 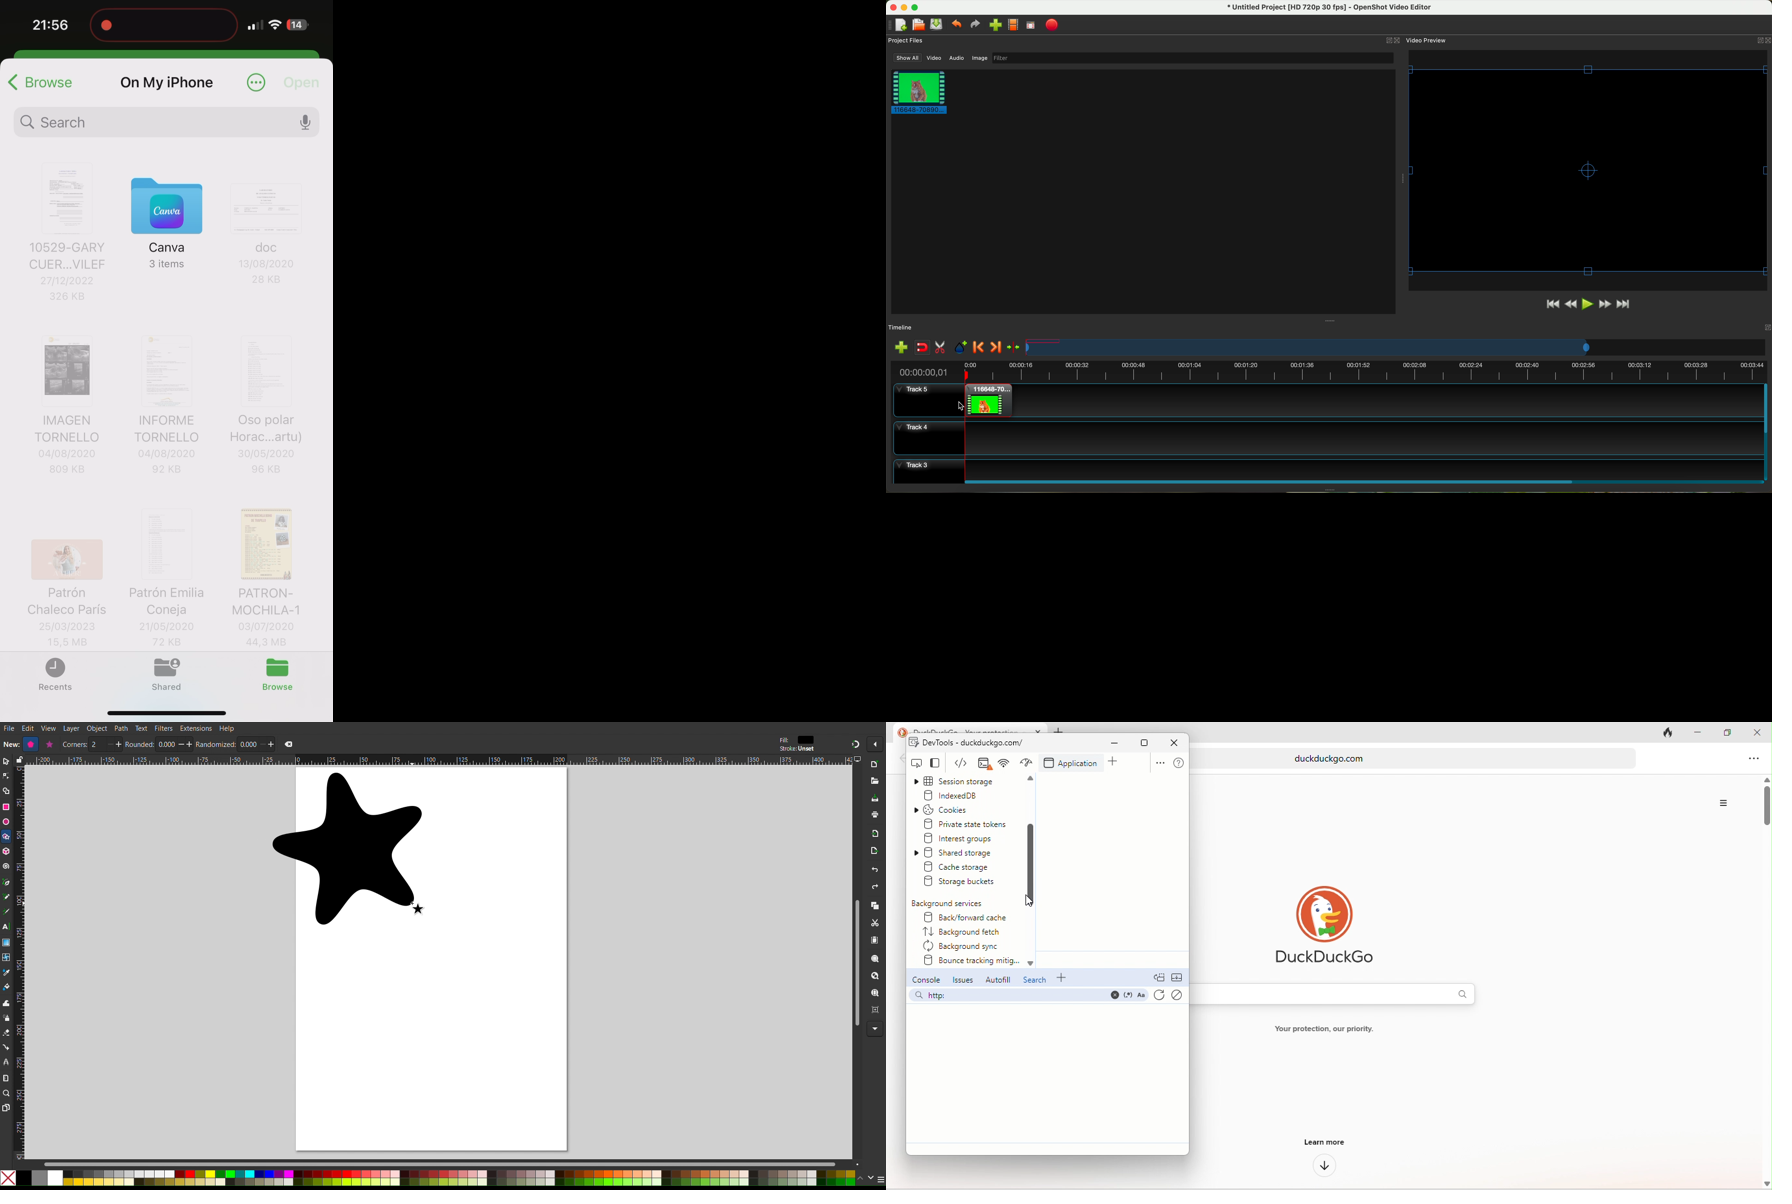 What do you see at coordinates (1323, 926) in the screenshot?
I see `duck duck go logo` at bounding box center [1323, 926].